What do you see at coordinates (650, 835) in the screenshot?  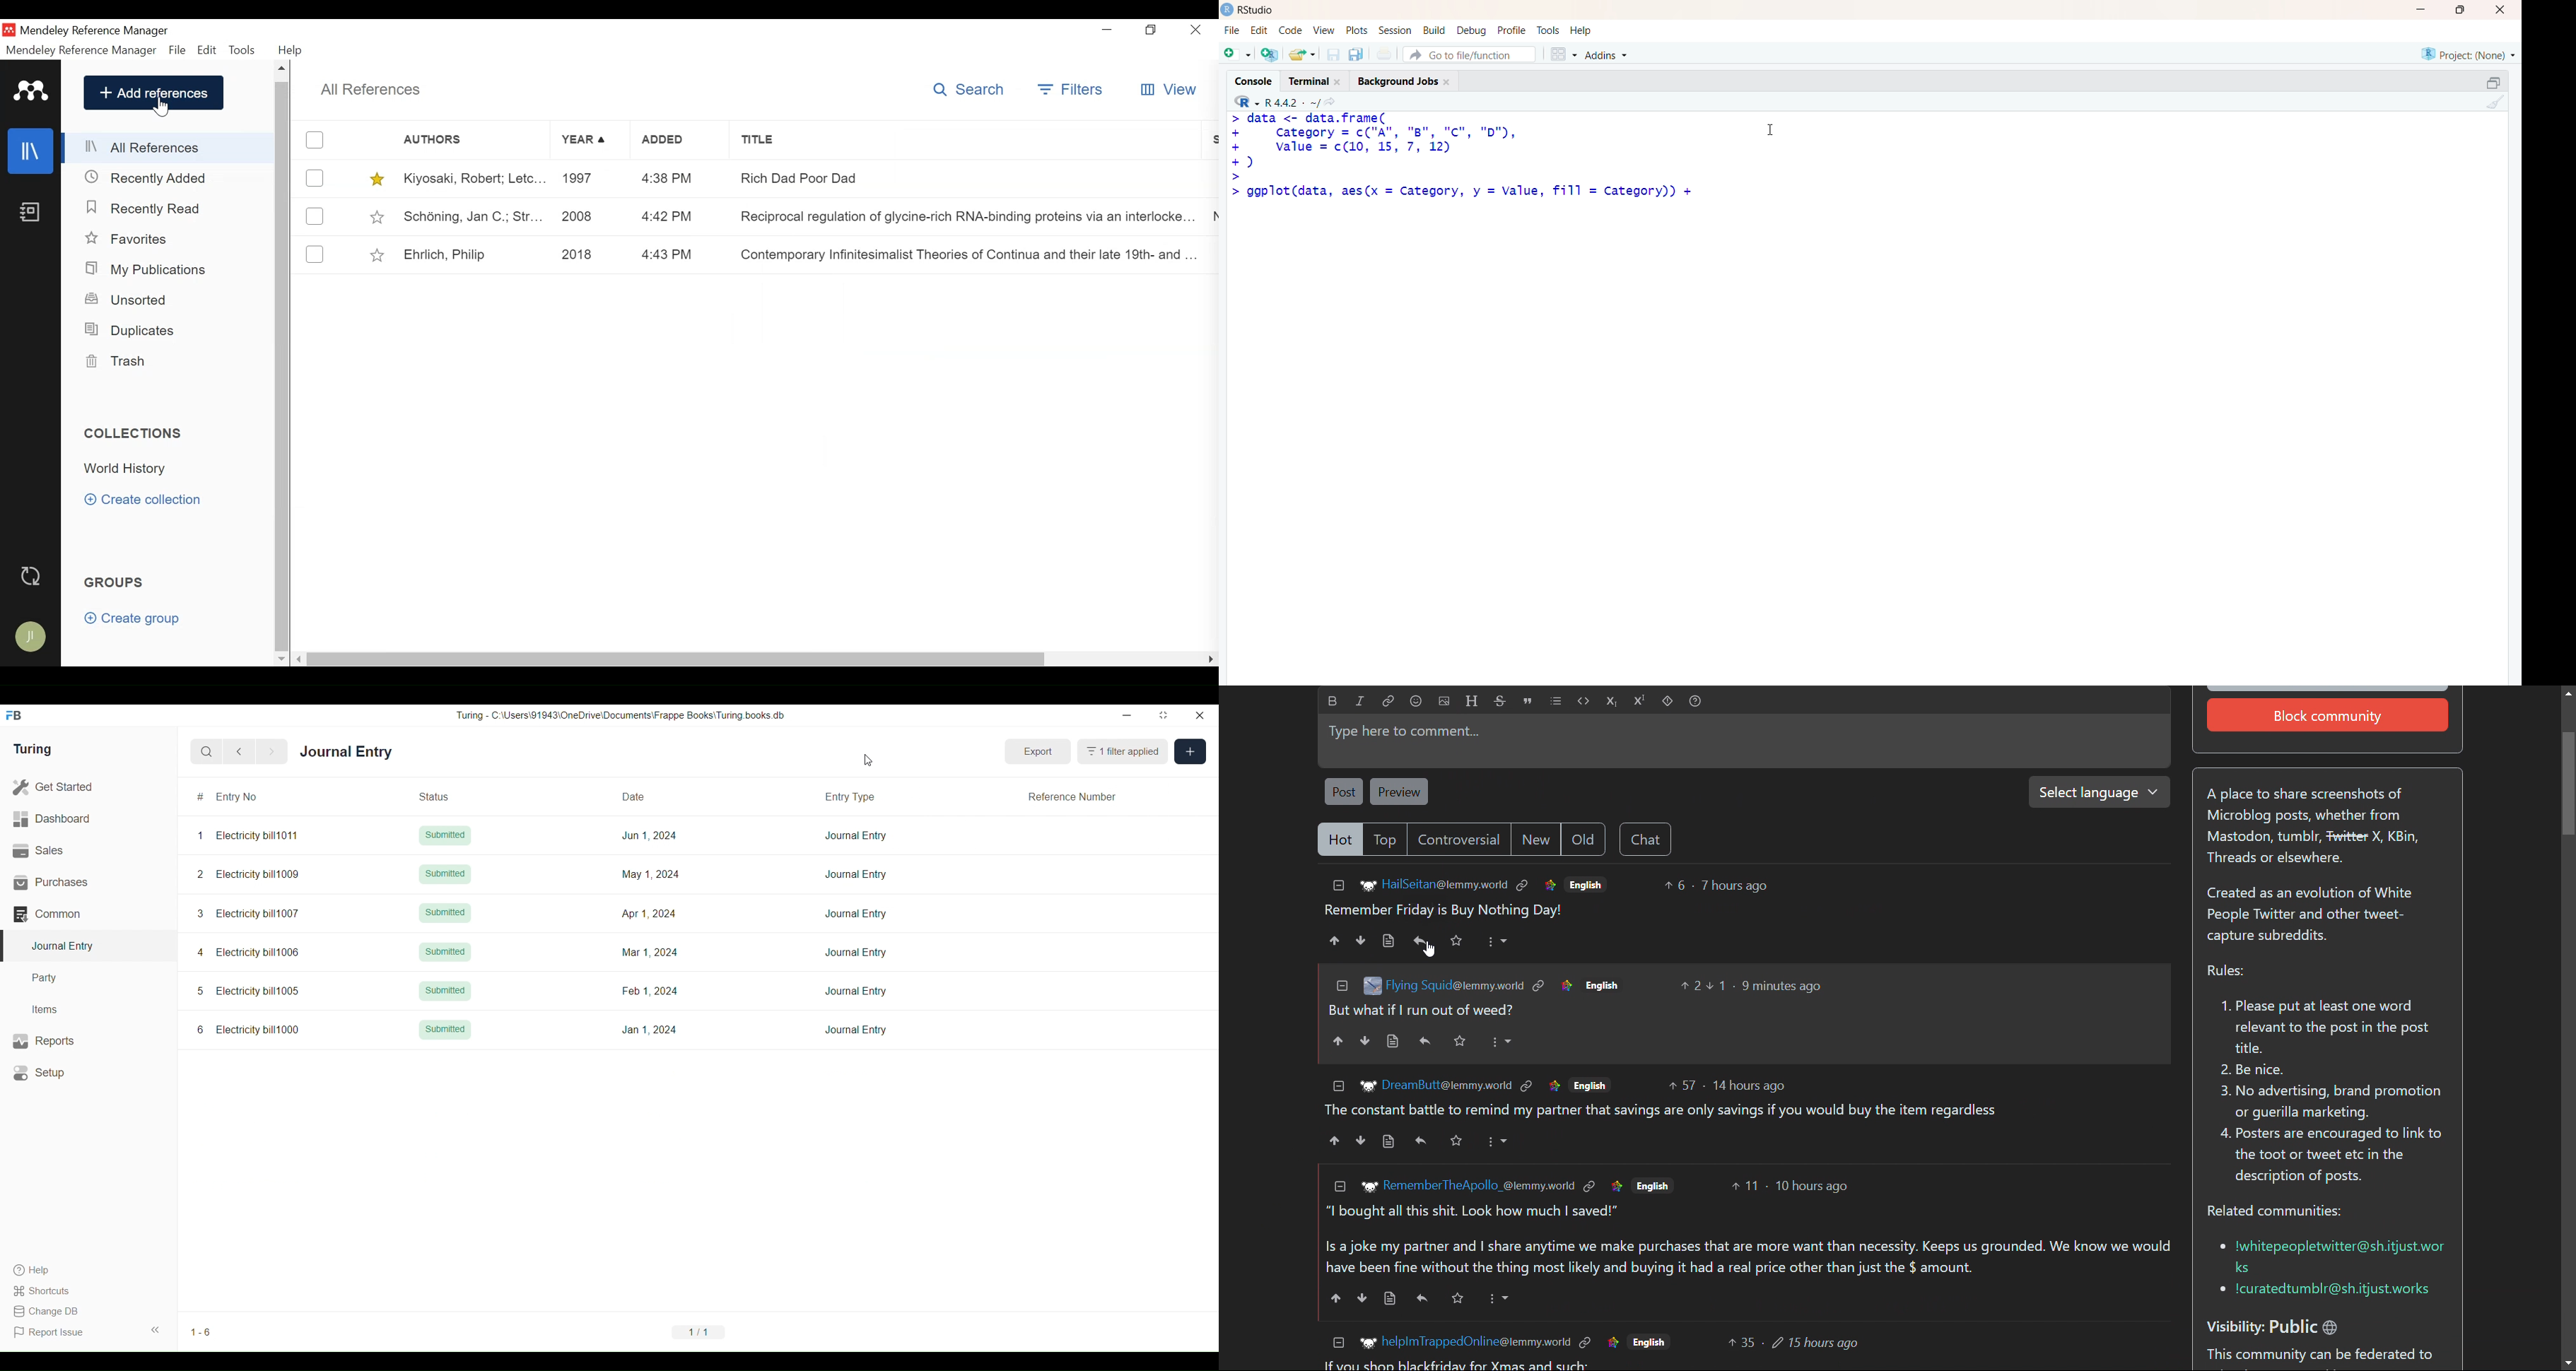 I see `Jun 1, 2024` at bounding box center [650, 835].